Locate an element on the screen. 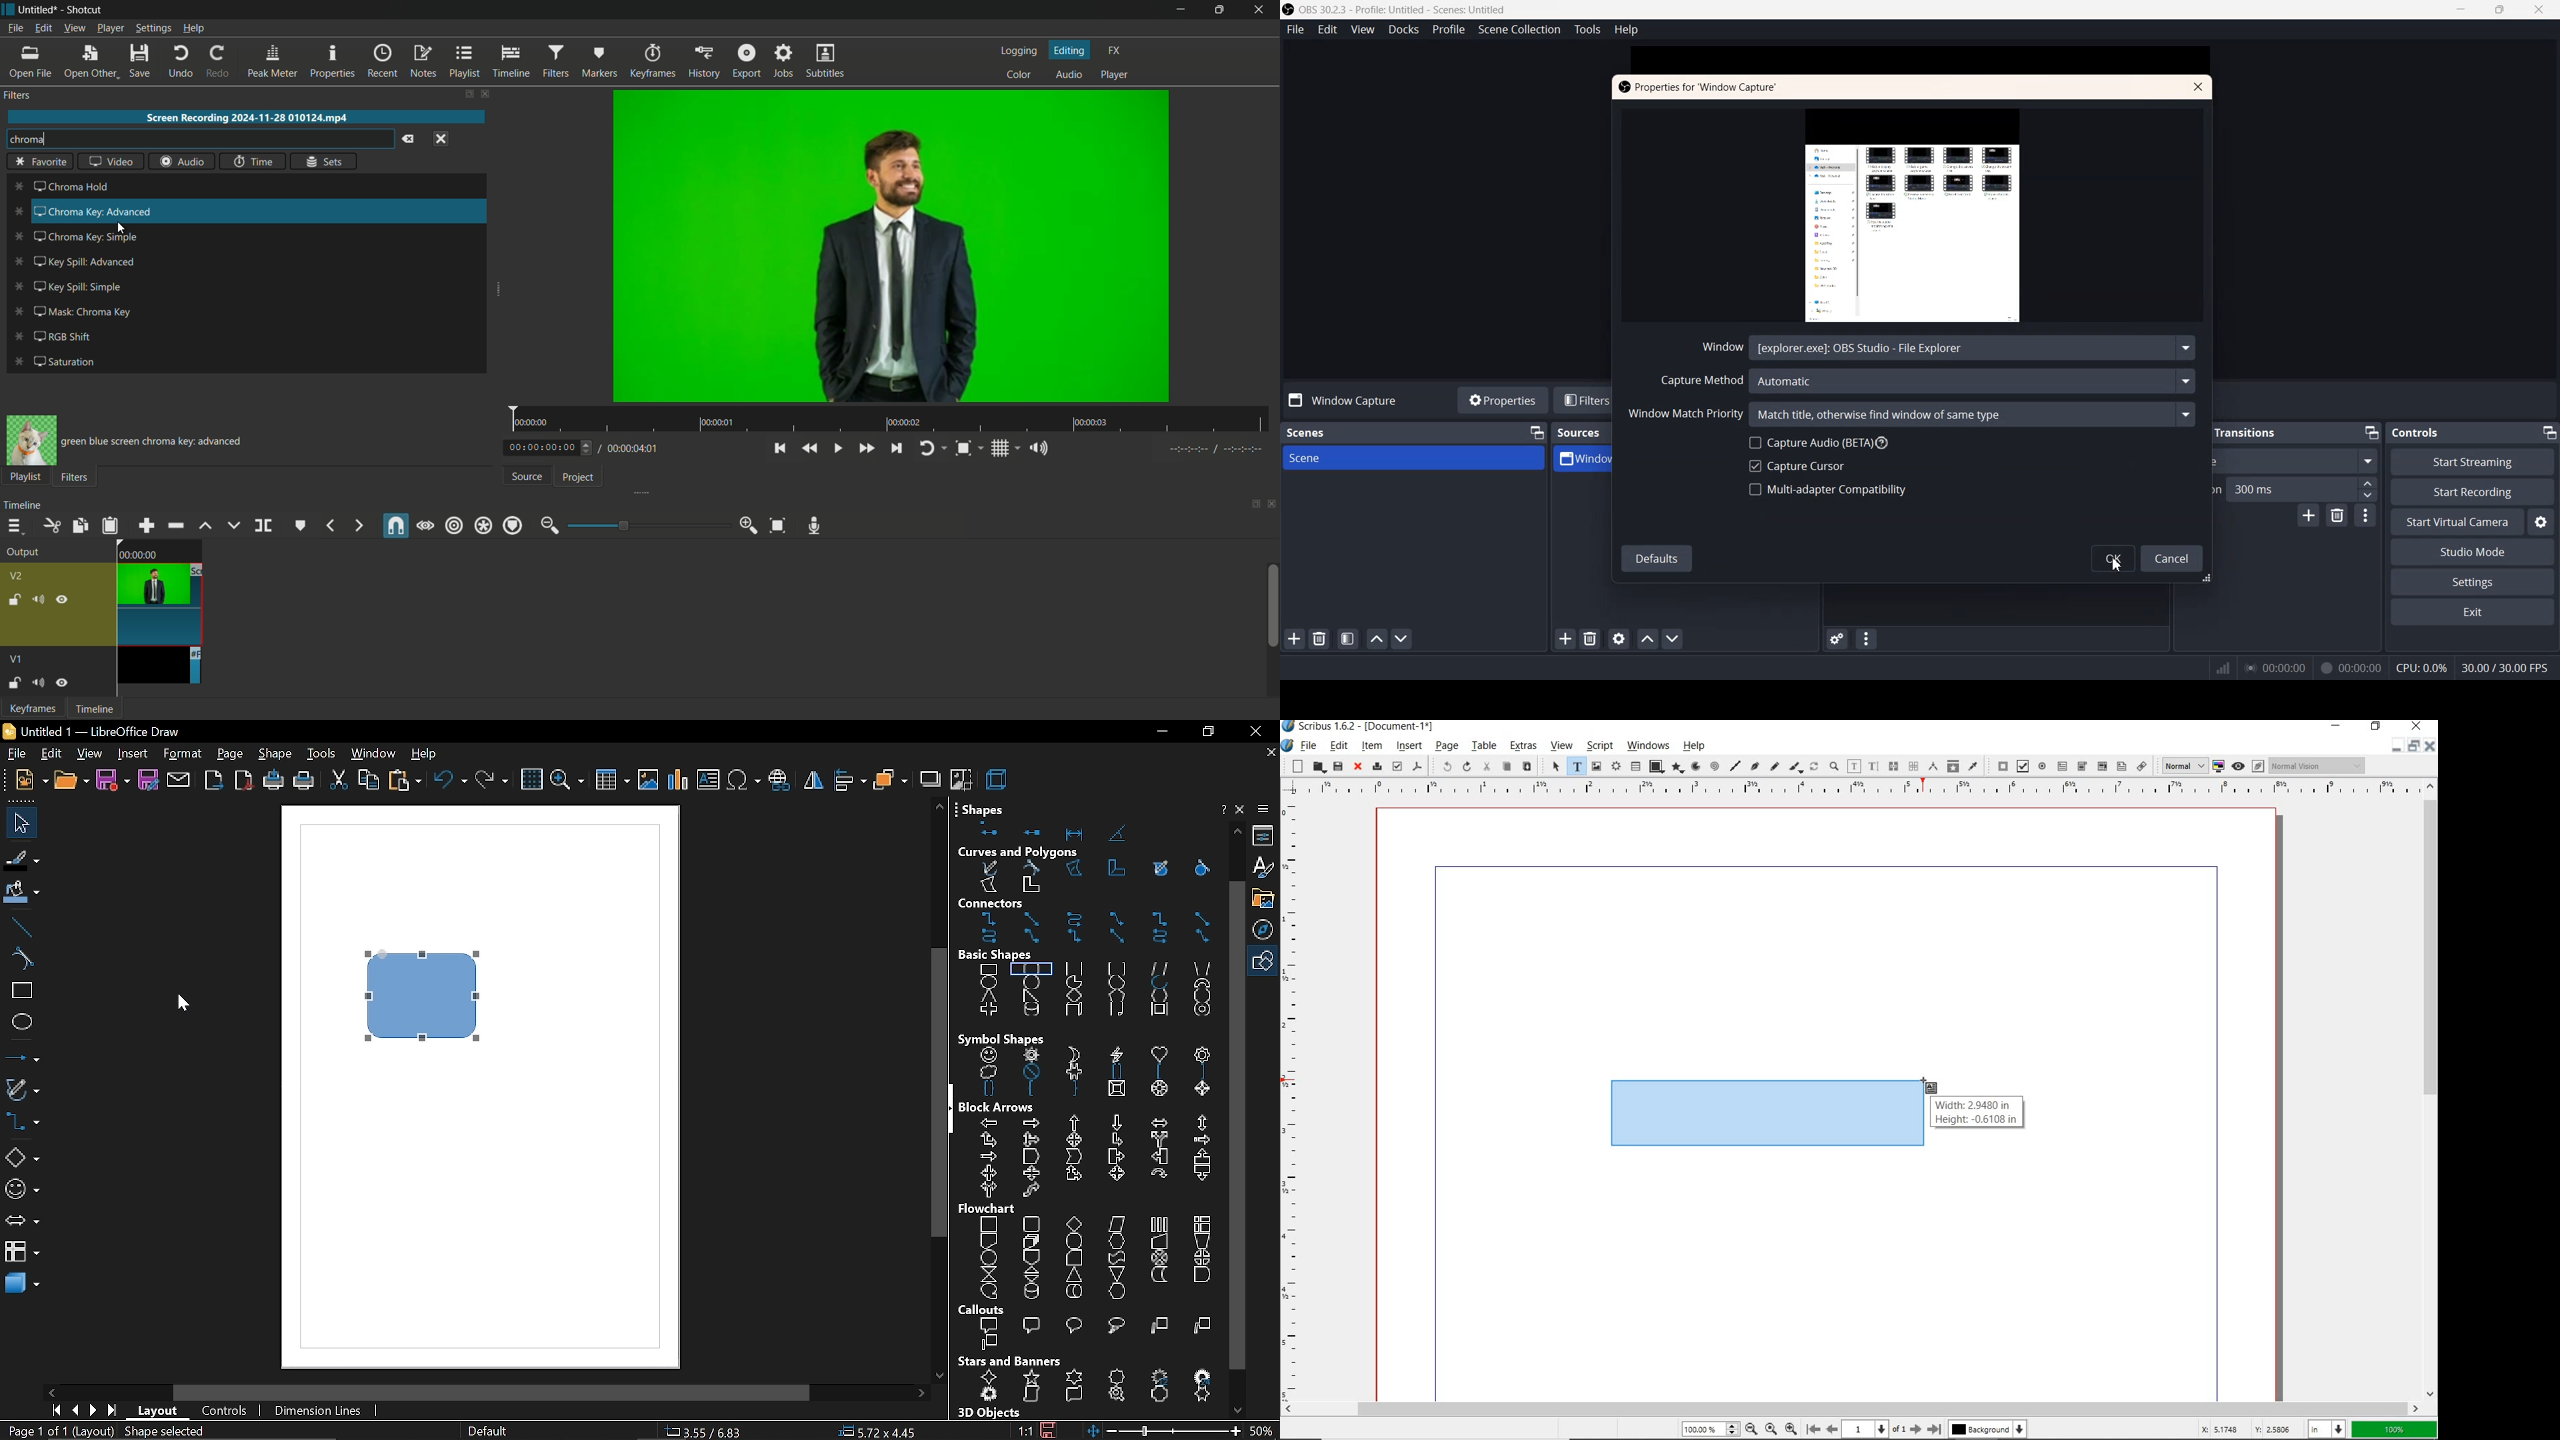  zoom in or zoom out is located at coordinates (1834, 768).